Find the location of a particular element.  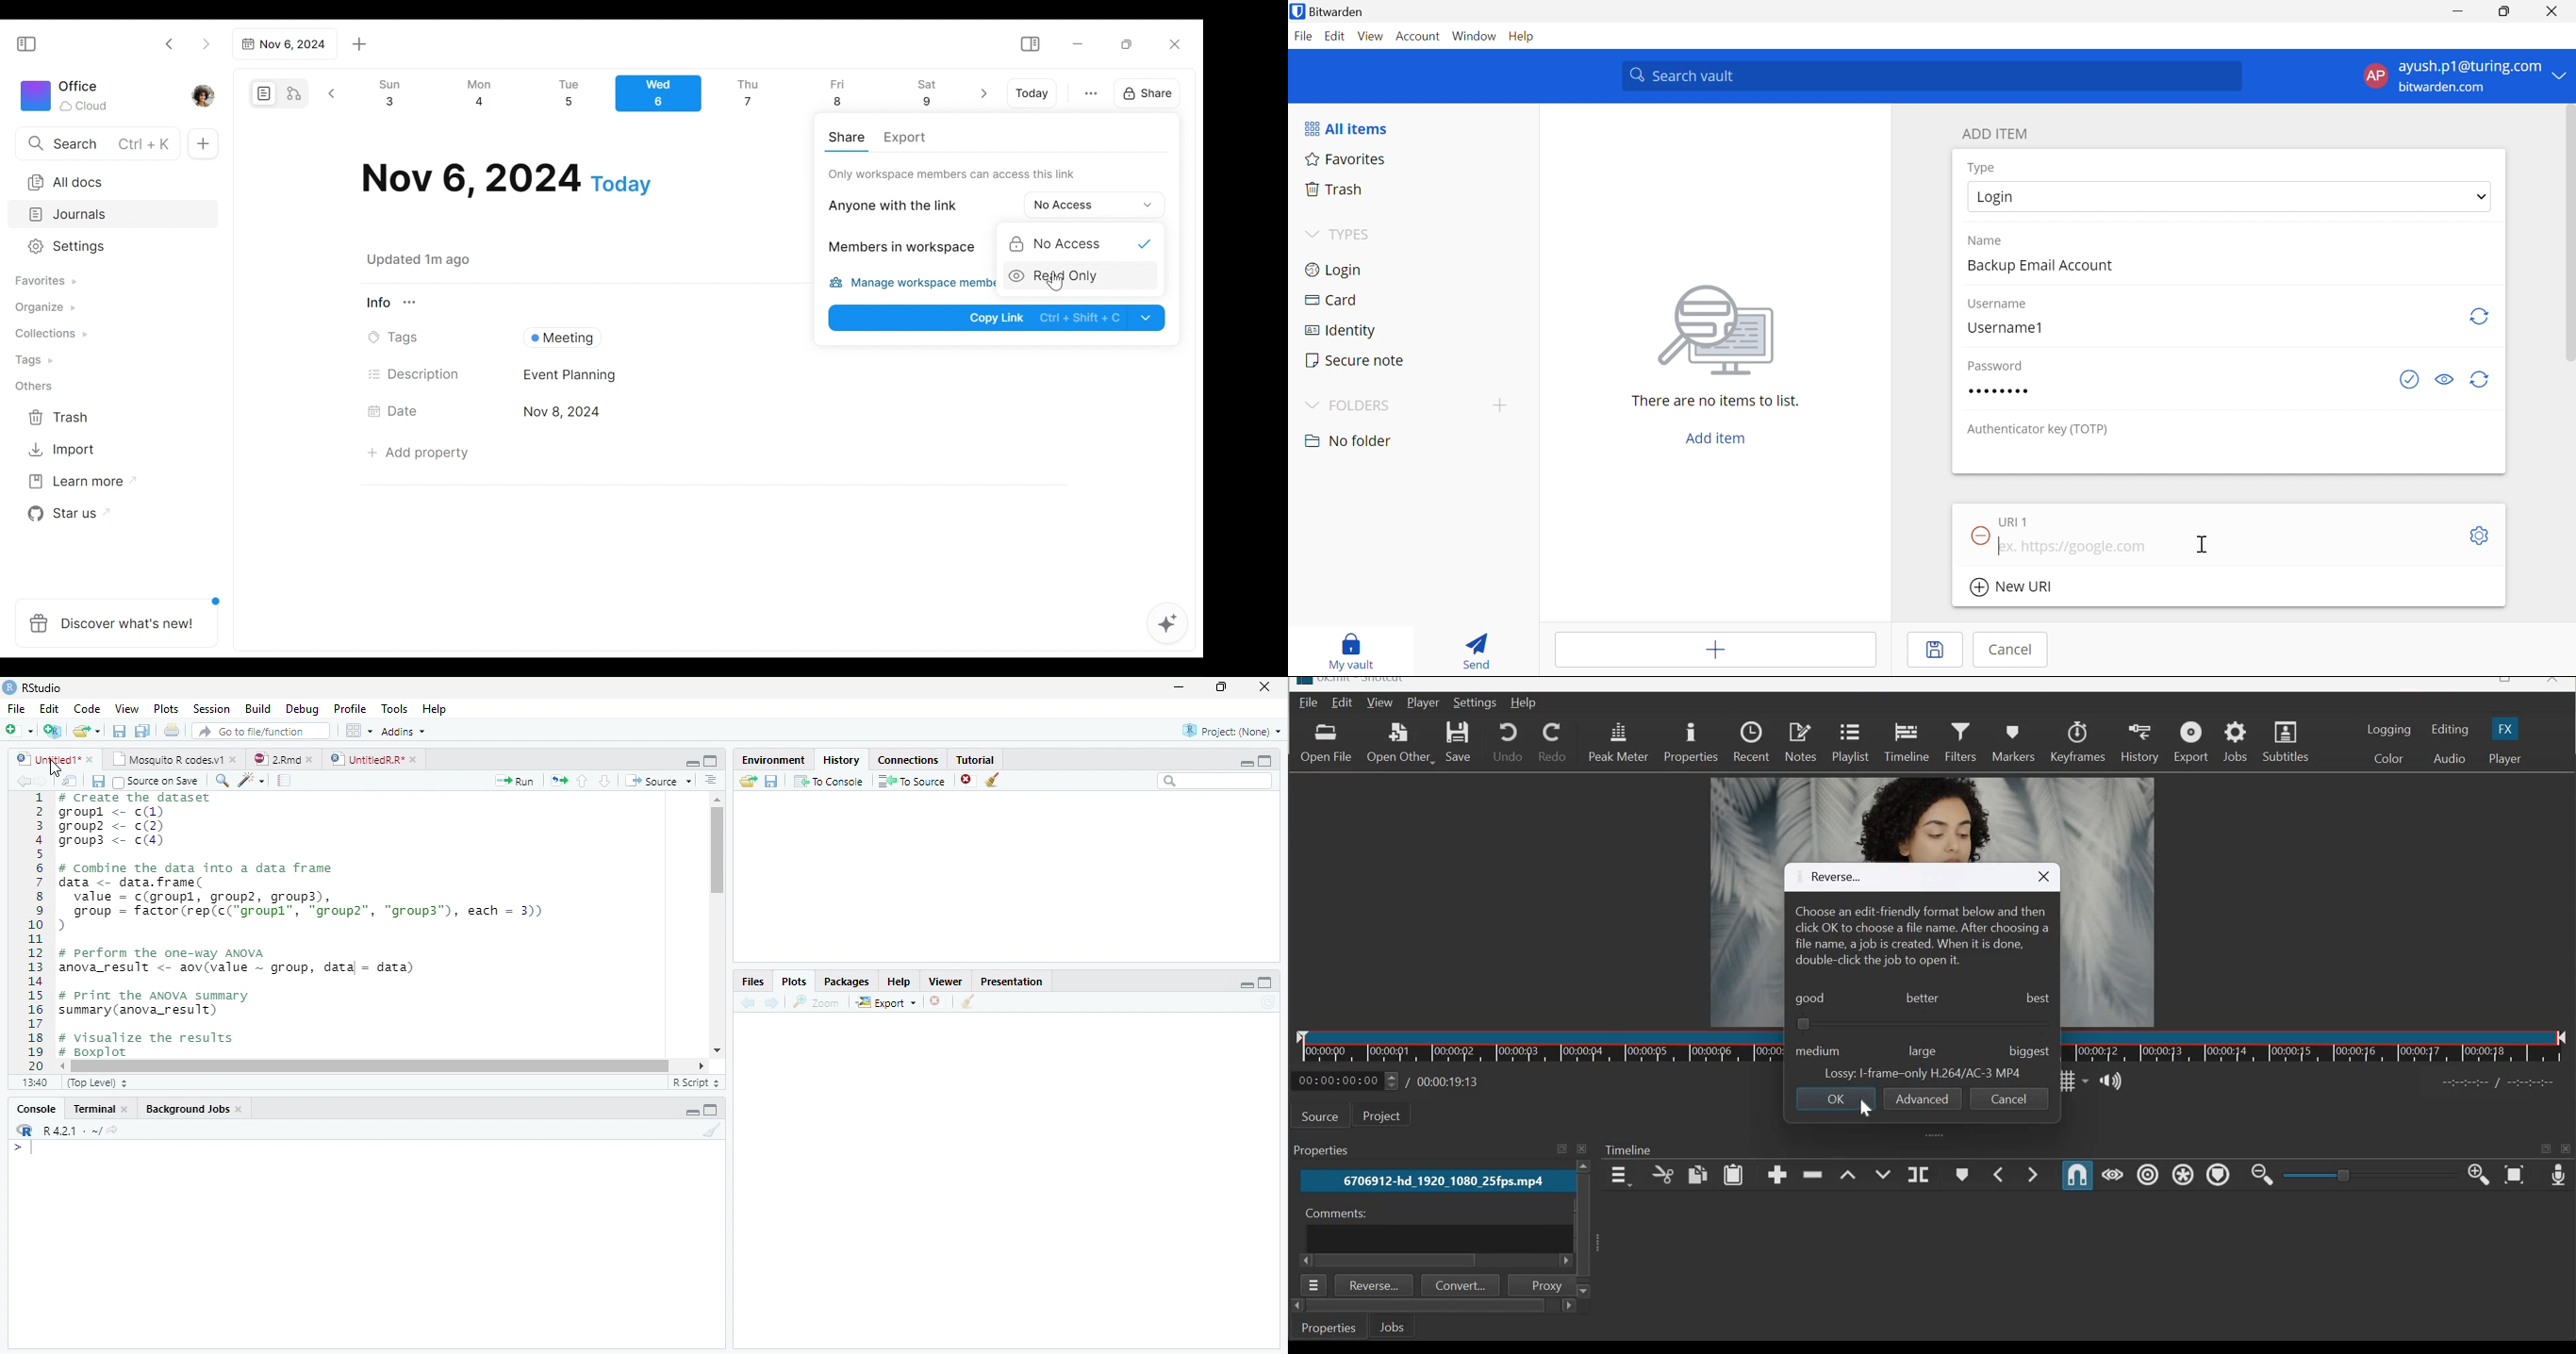

AFFiNE AI is located at coordinates (1168, 625).